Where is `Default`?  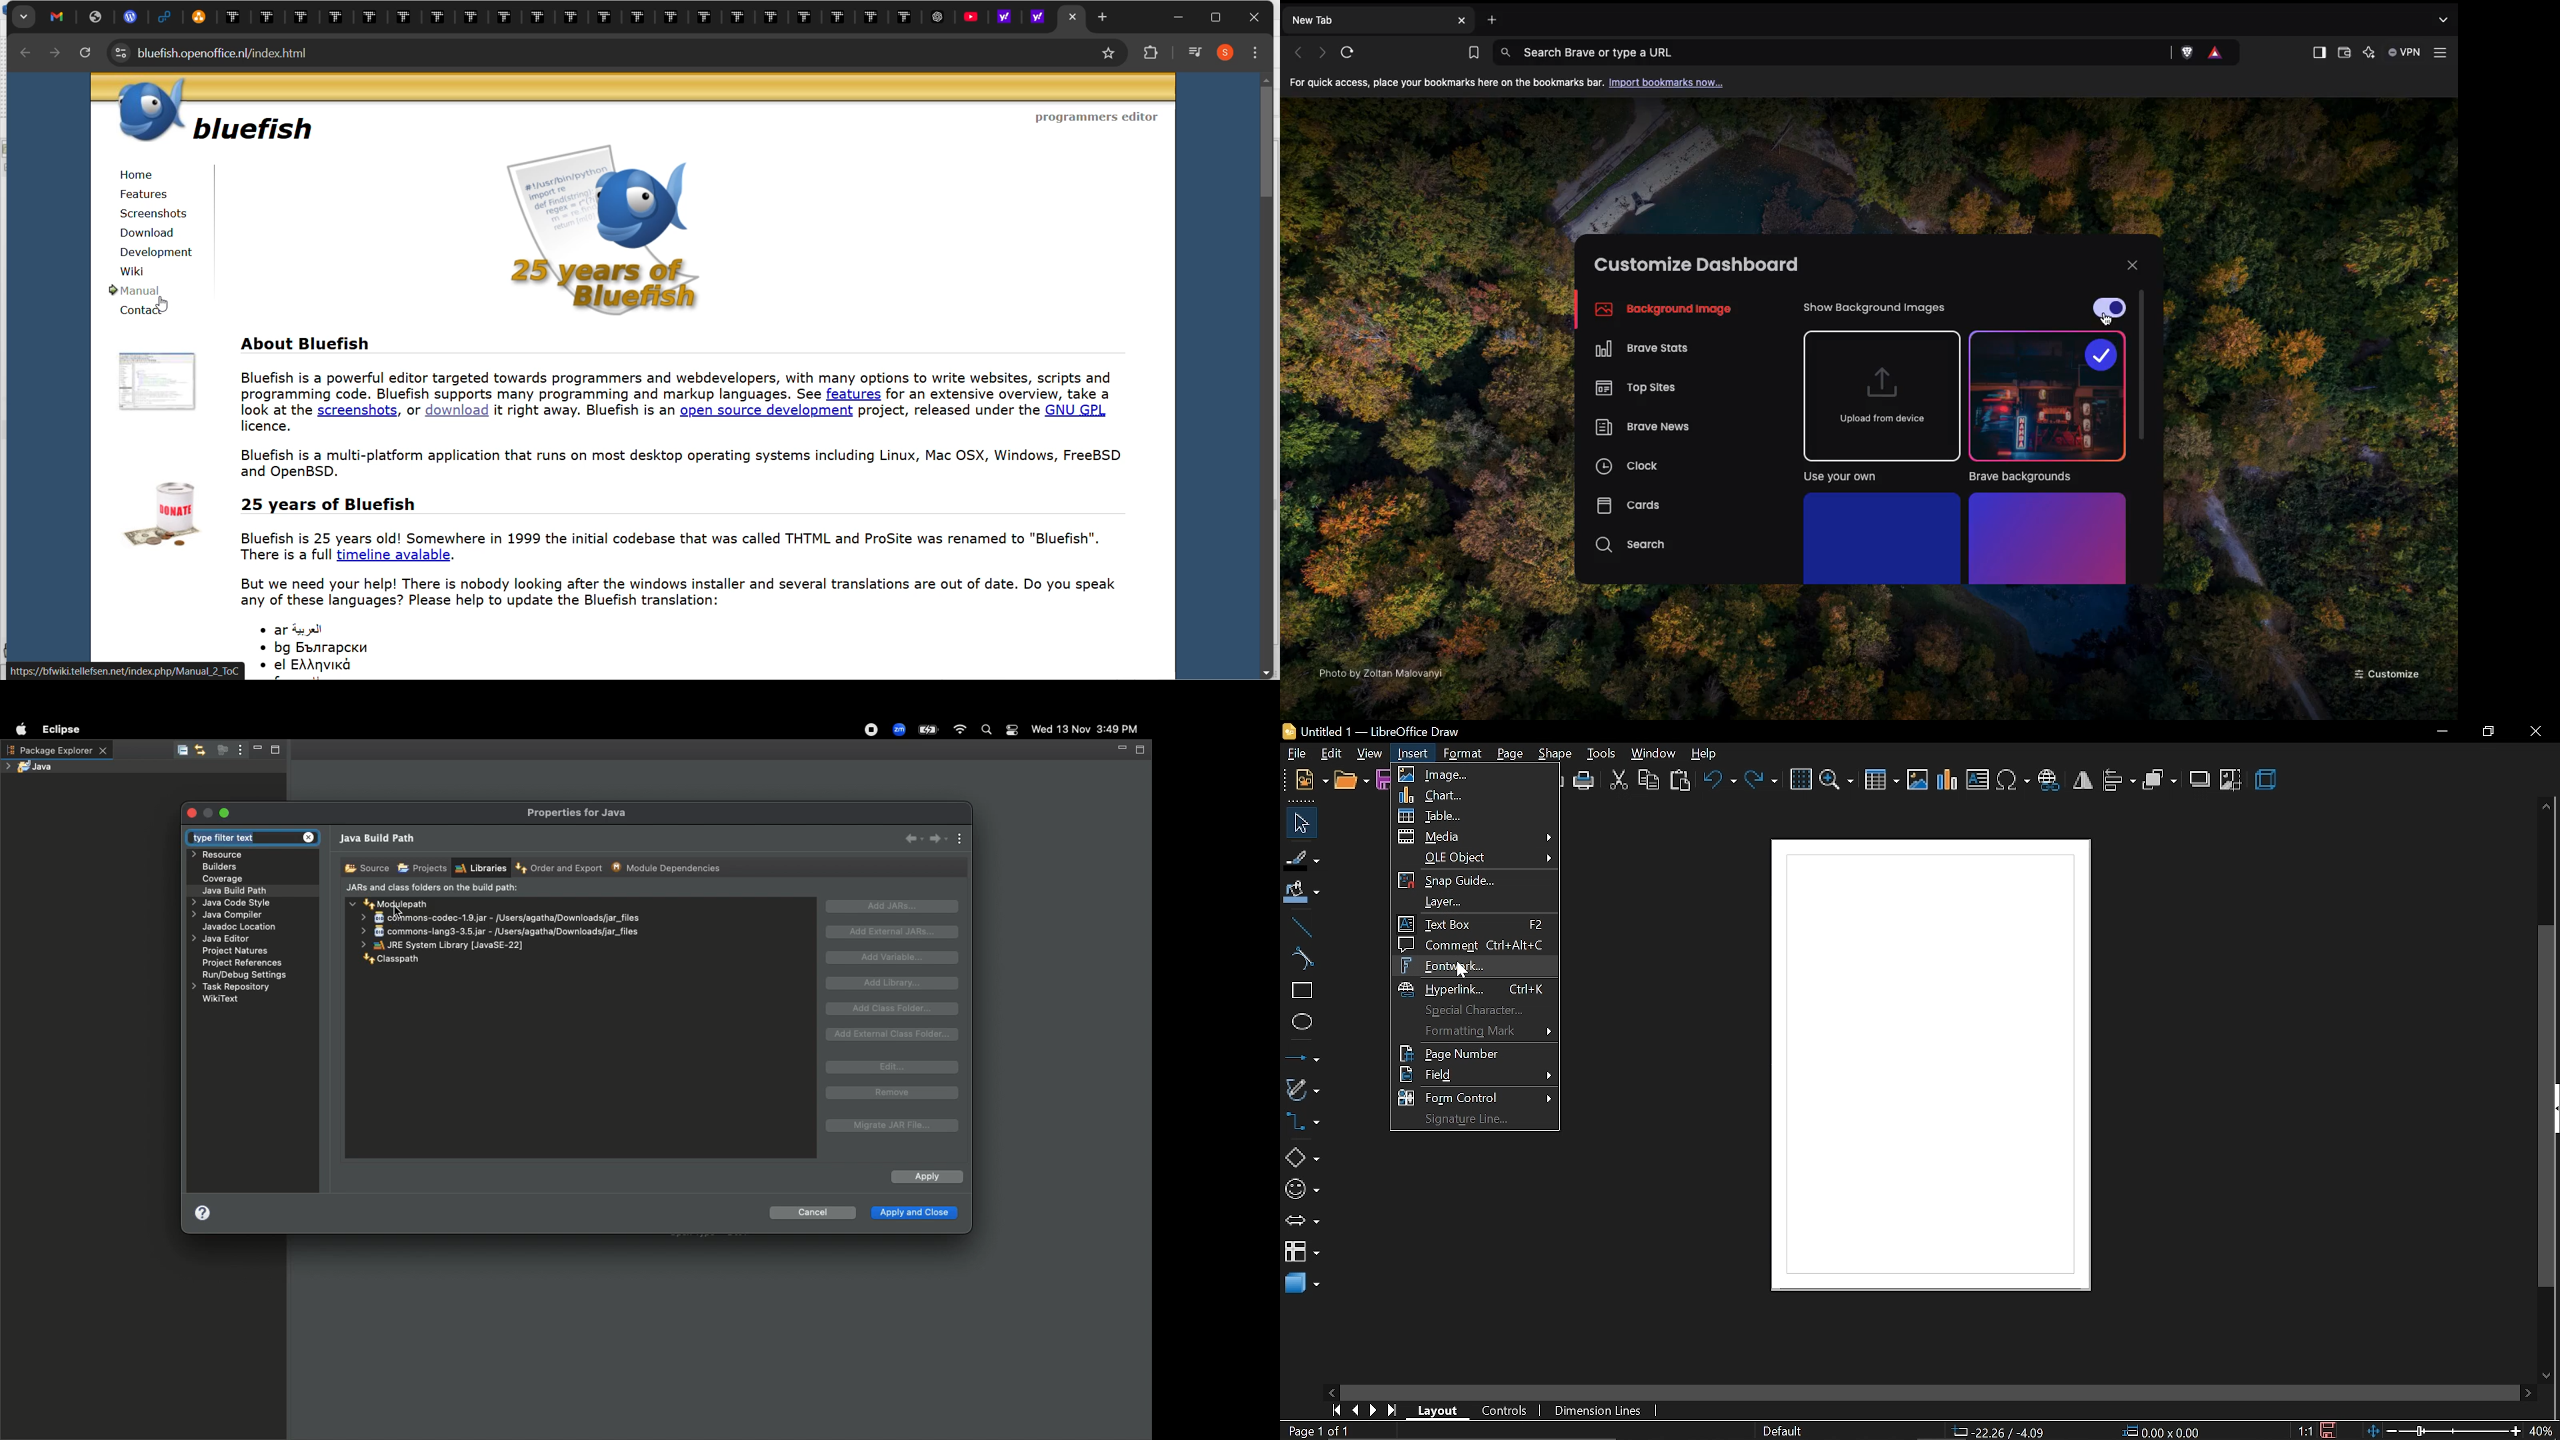 Default is located at coordinates (1783, 1432).